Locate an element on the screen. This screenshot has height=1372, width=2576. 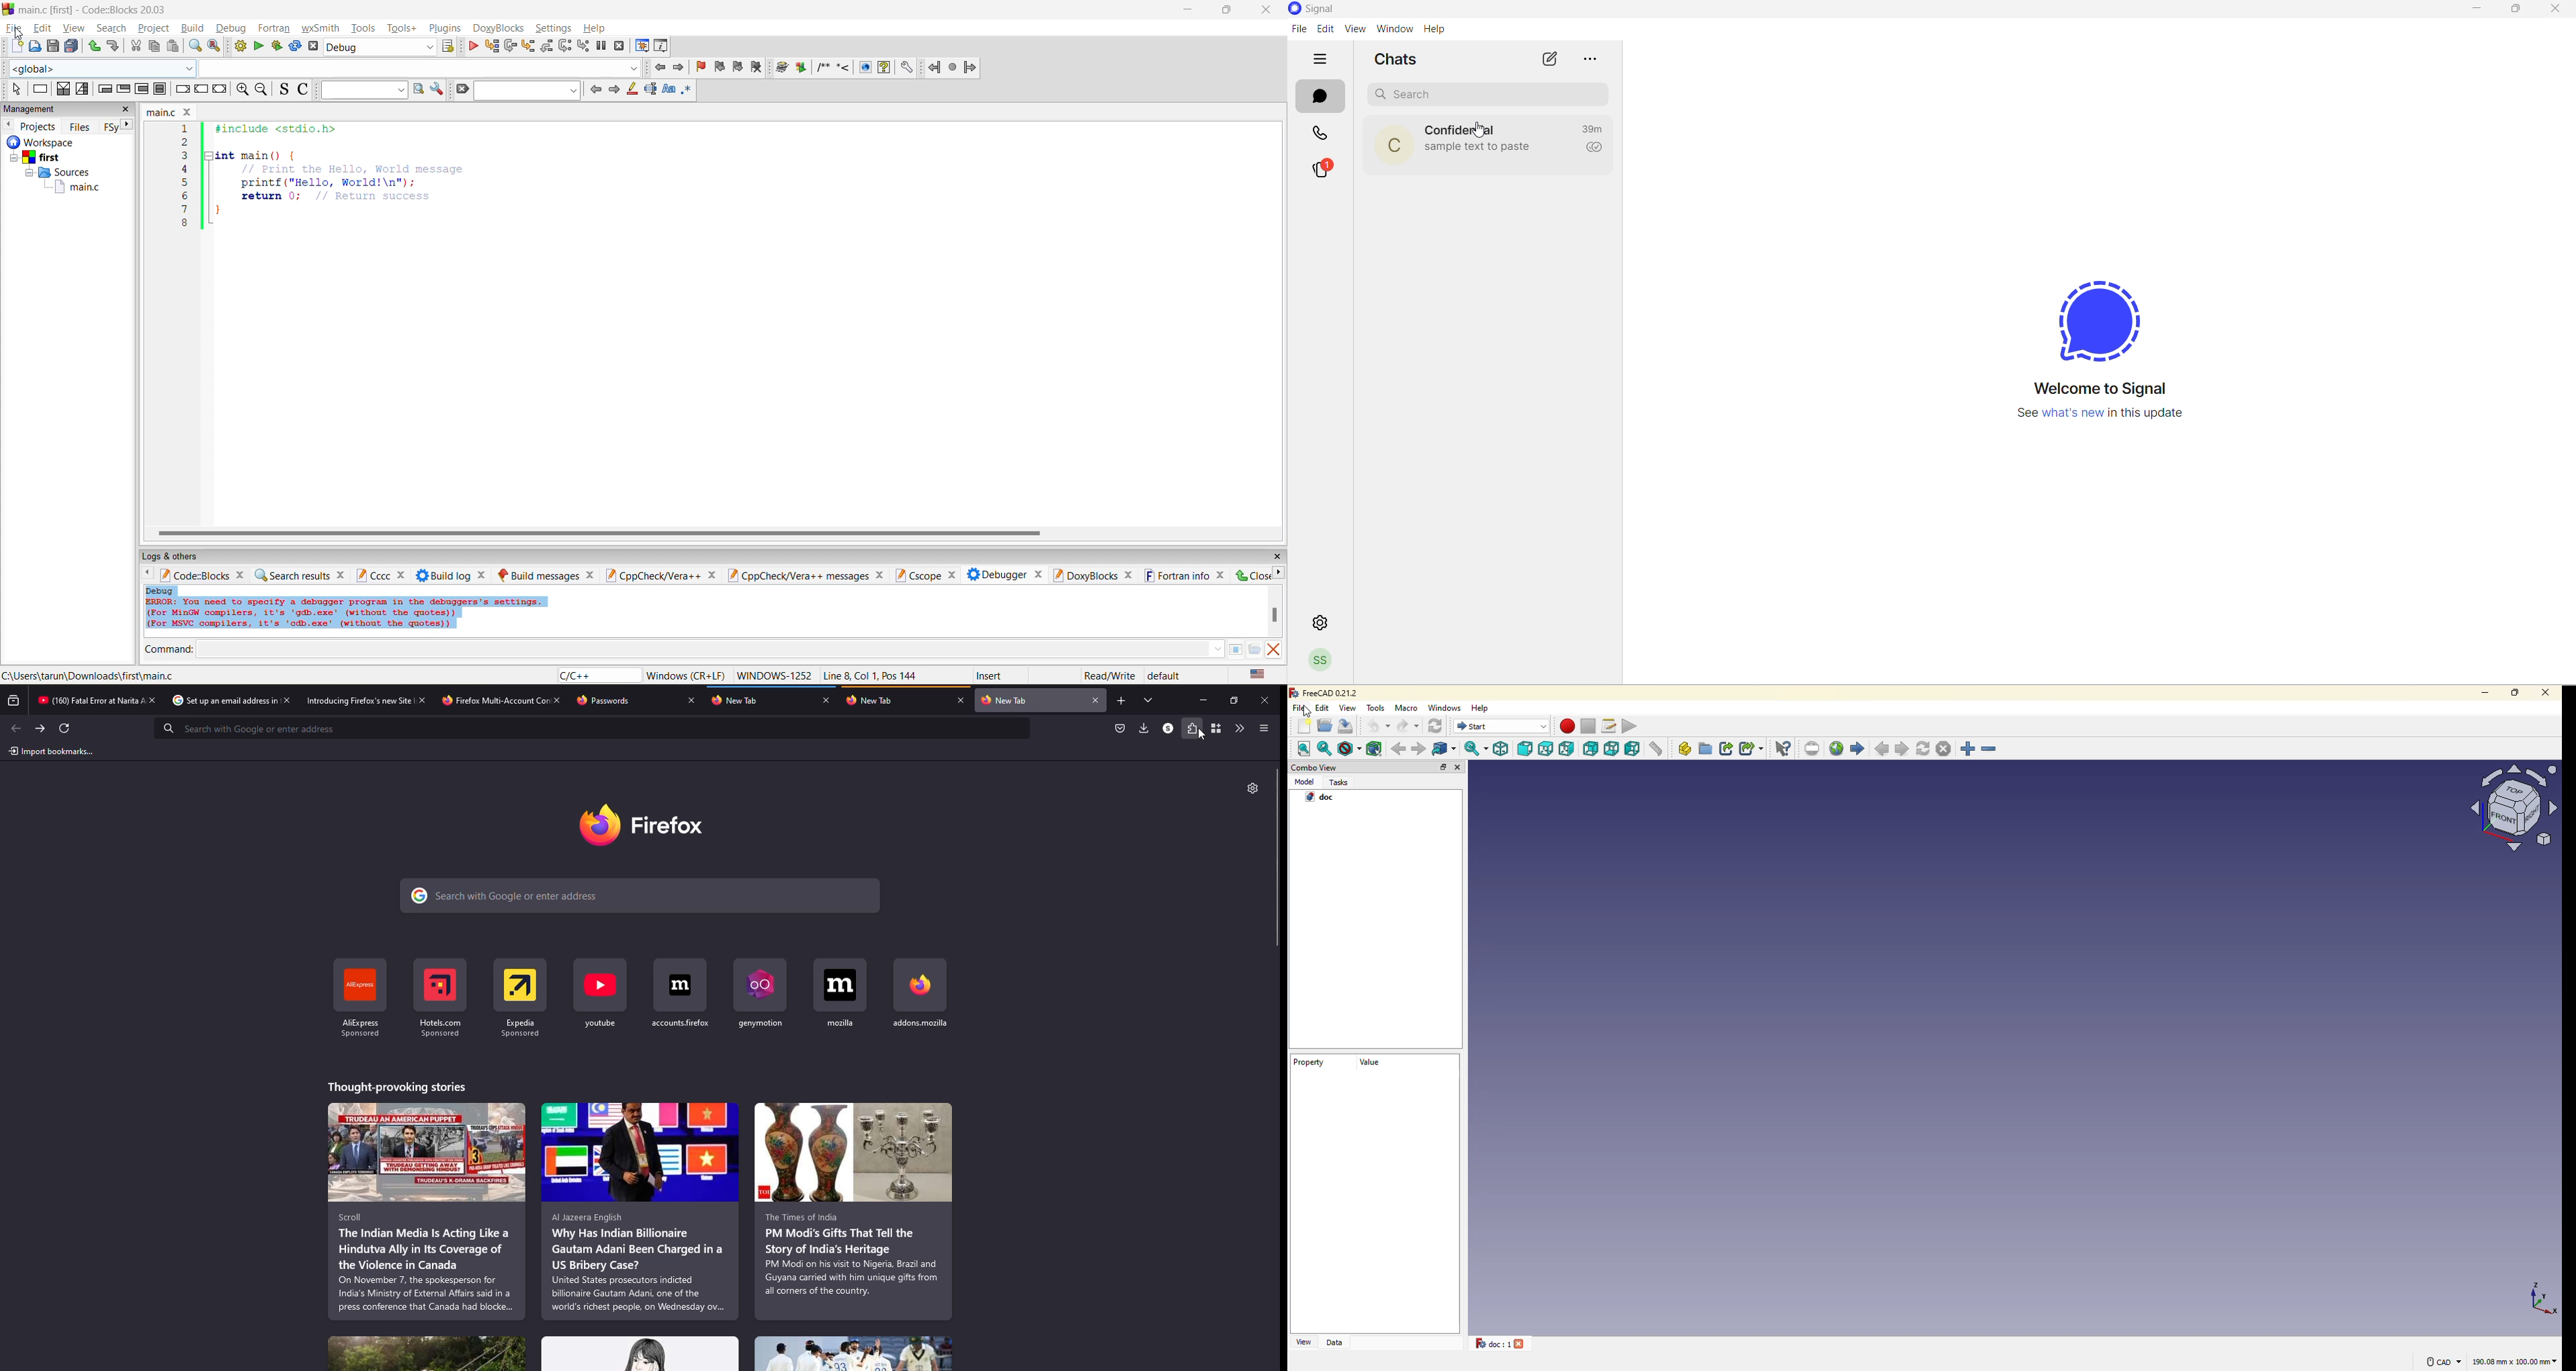
measure distance is located at coordinates (1659, 750).